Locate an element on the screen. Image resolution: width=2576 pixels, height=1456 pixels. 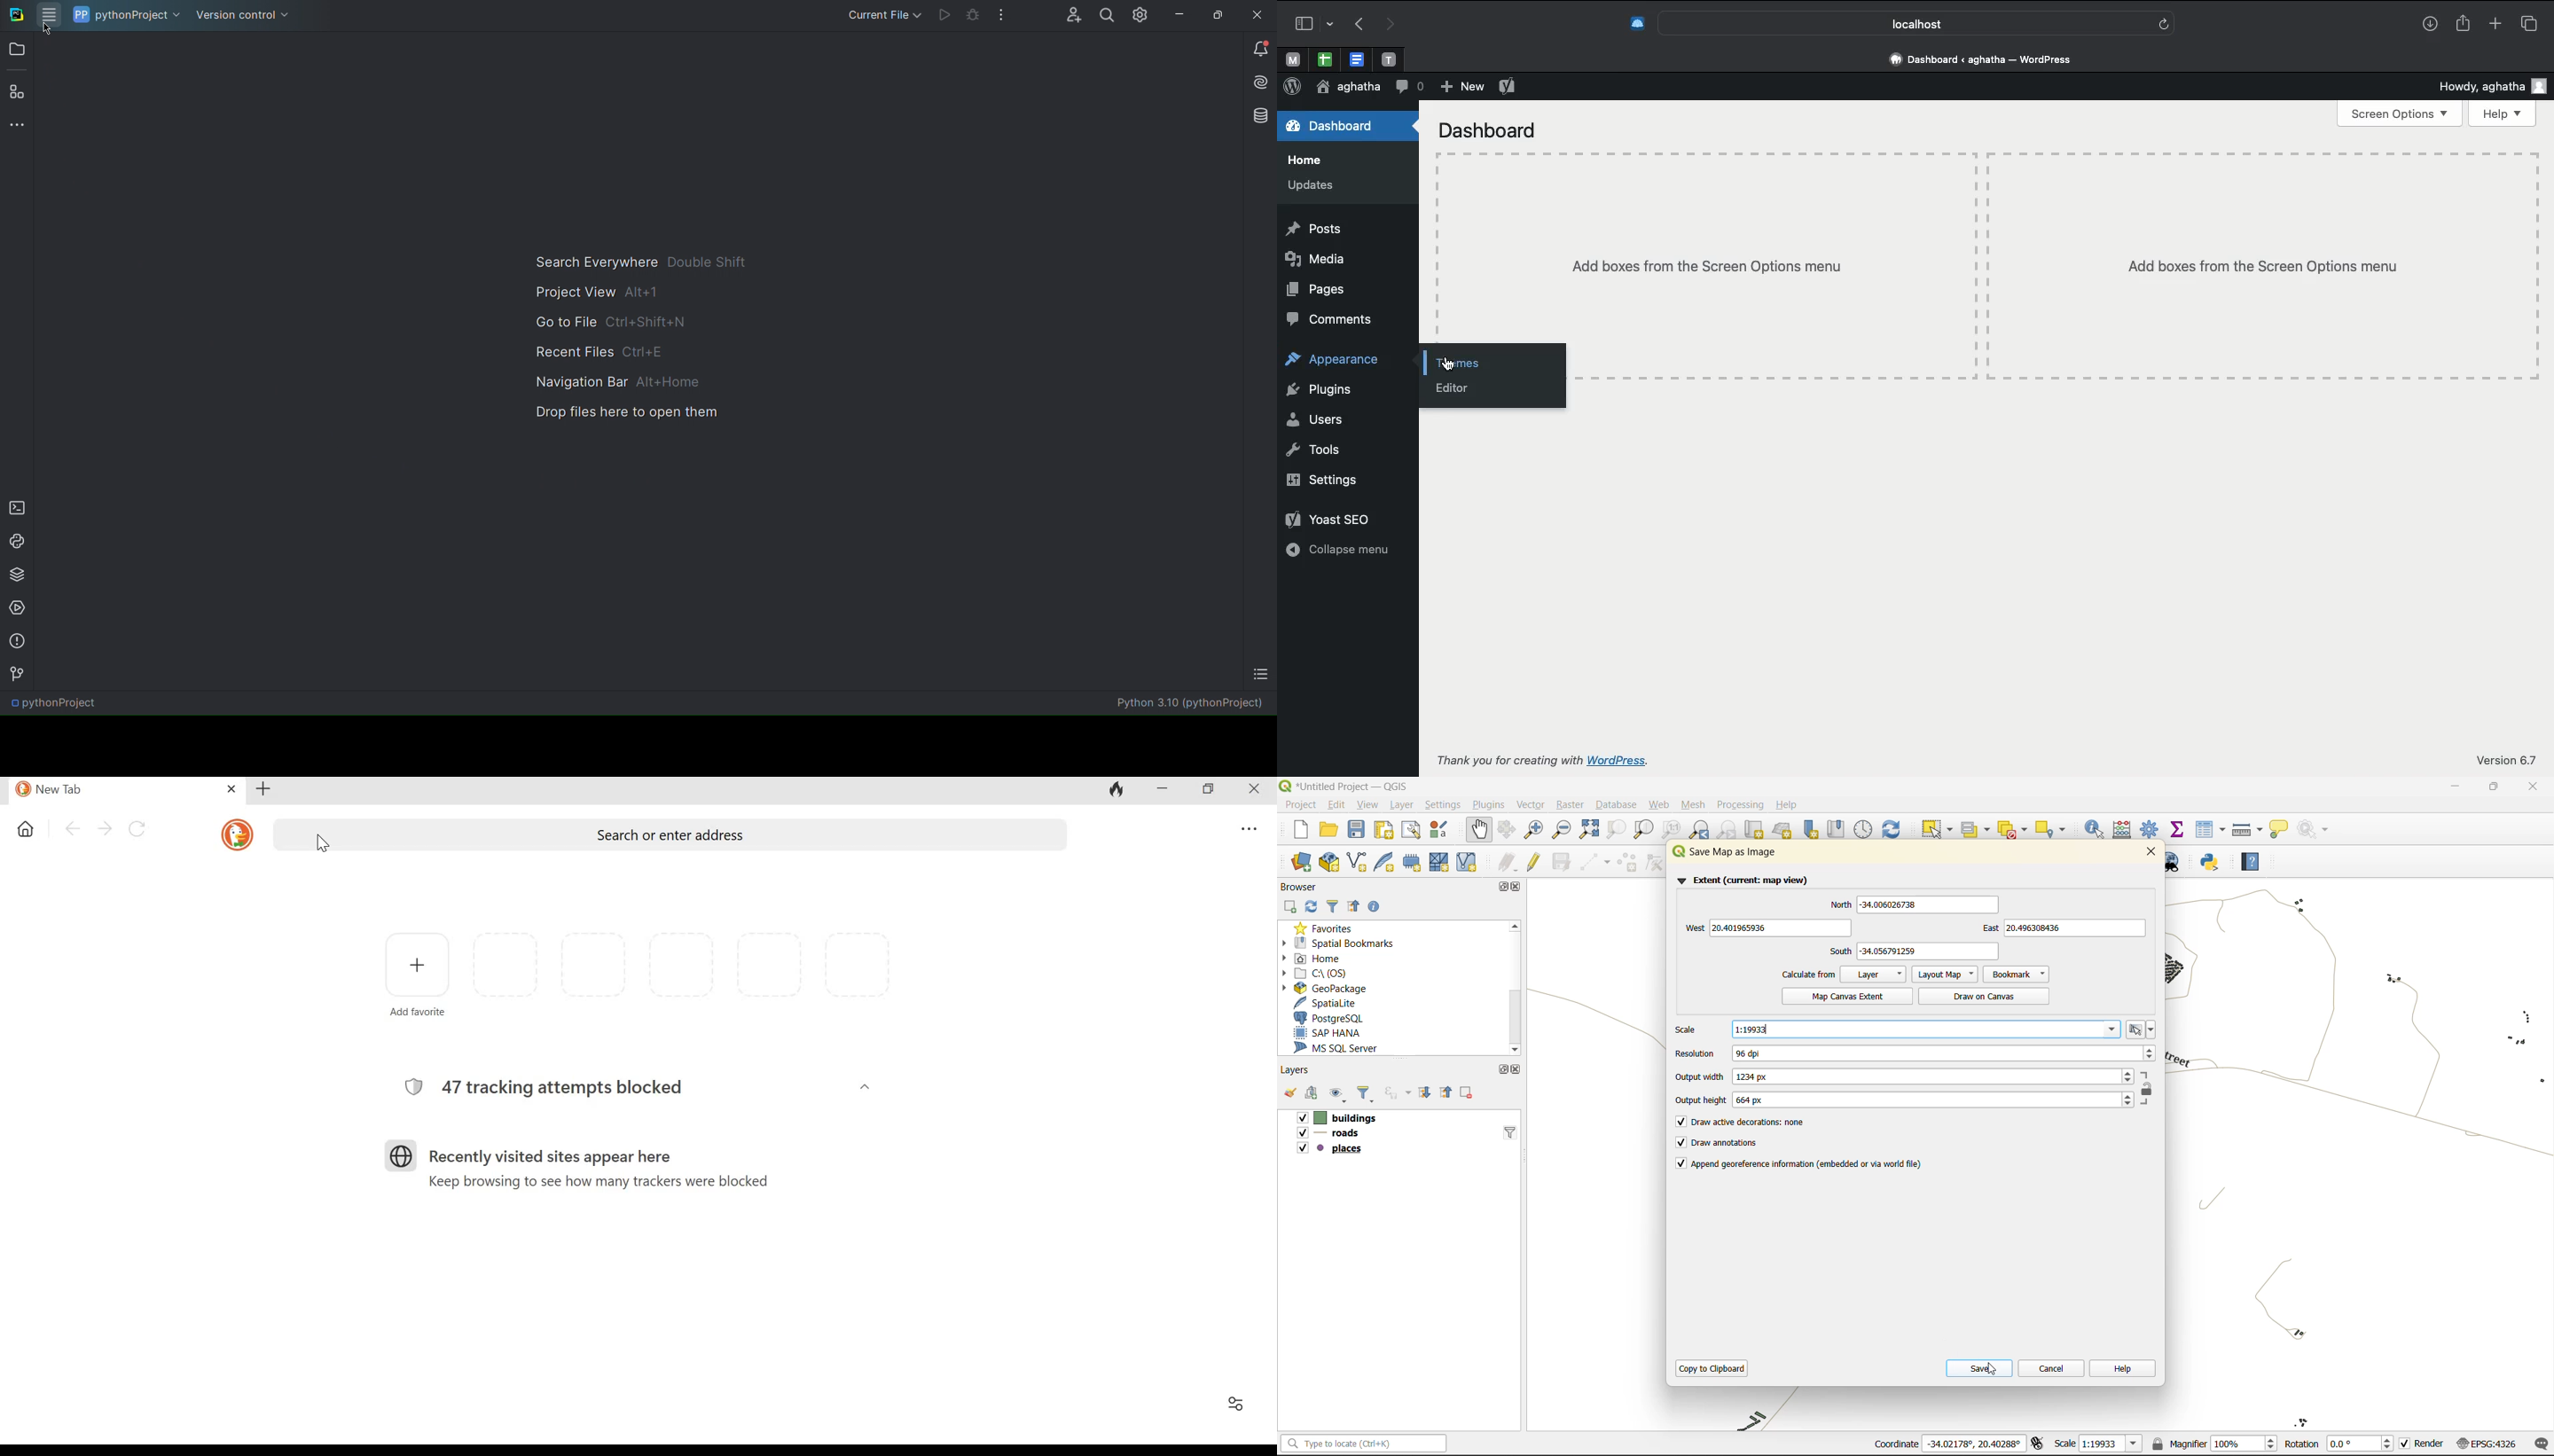
Append georeference information (embedded or via world file) is located at coordinates (1801, 1164).